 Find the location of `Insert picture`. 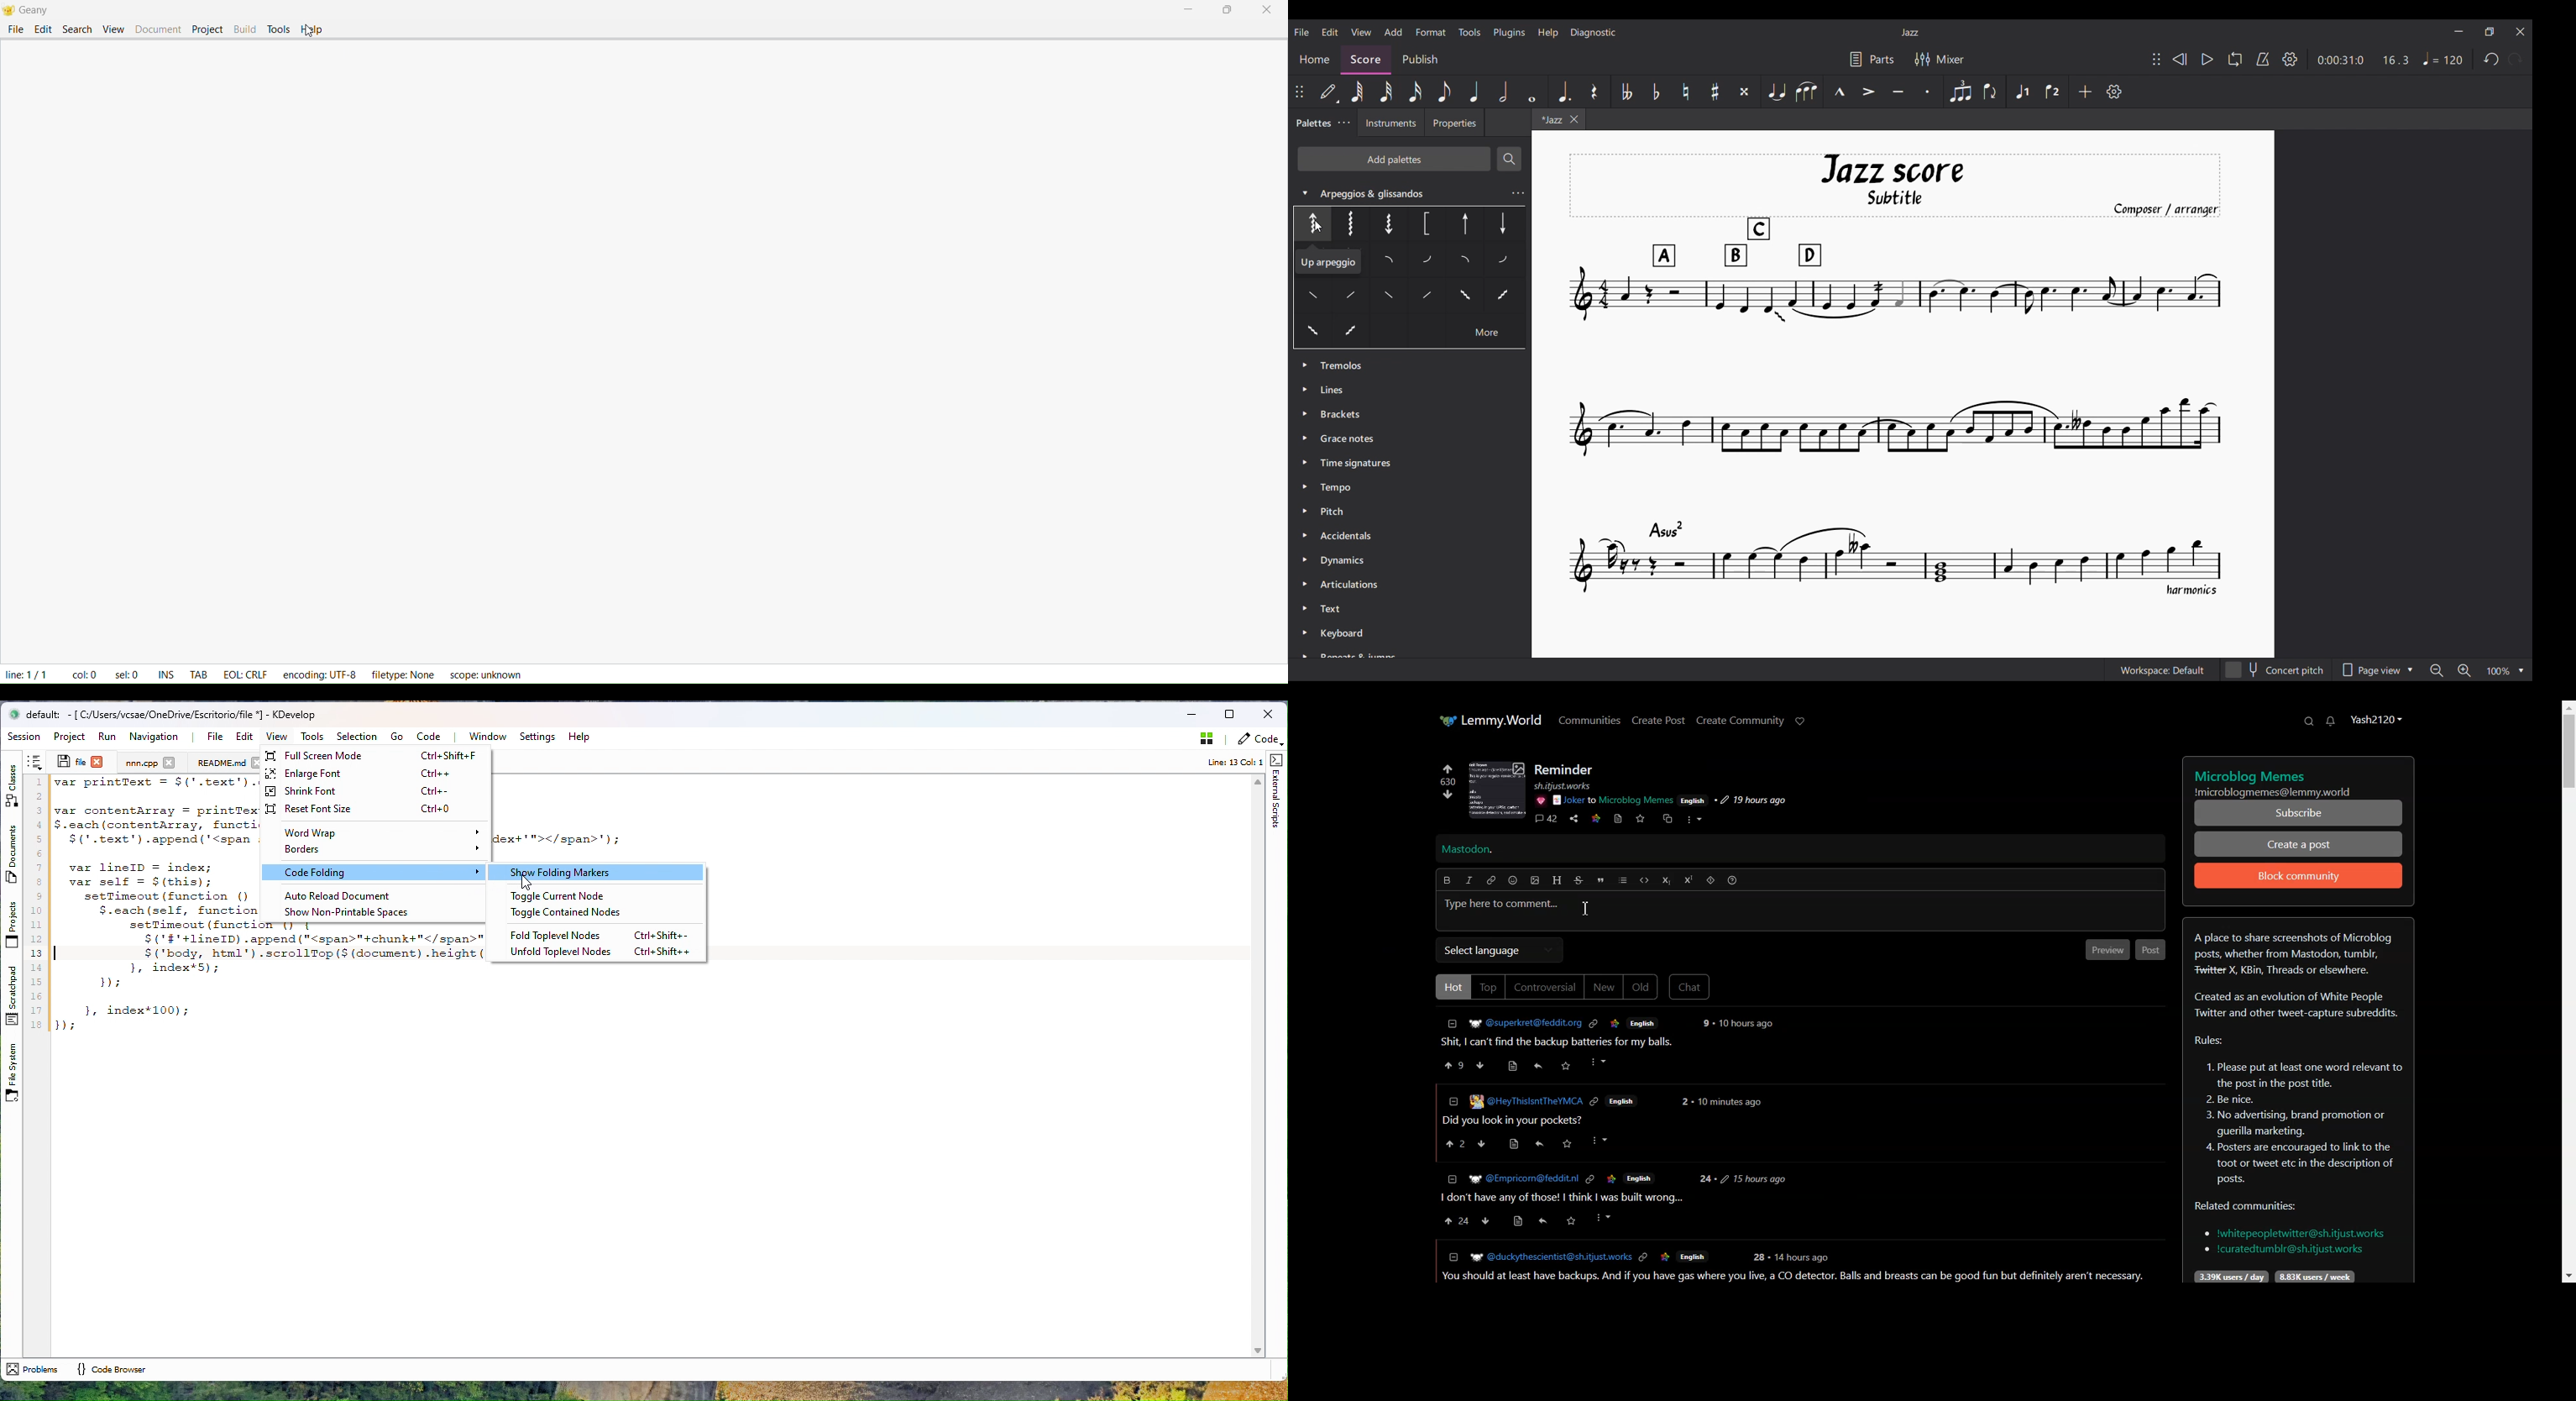

Insert picture is located at coordinates (1536, 881).